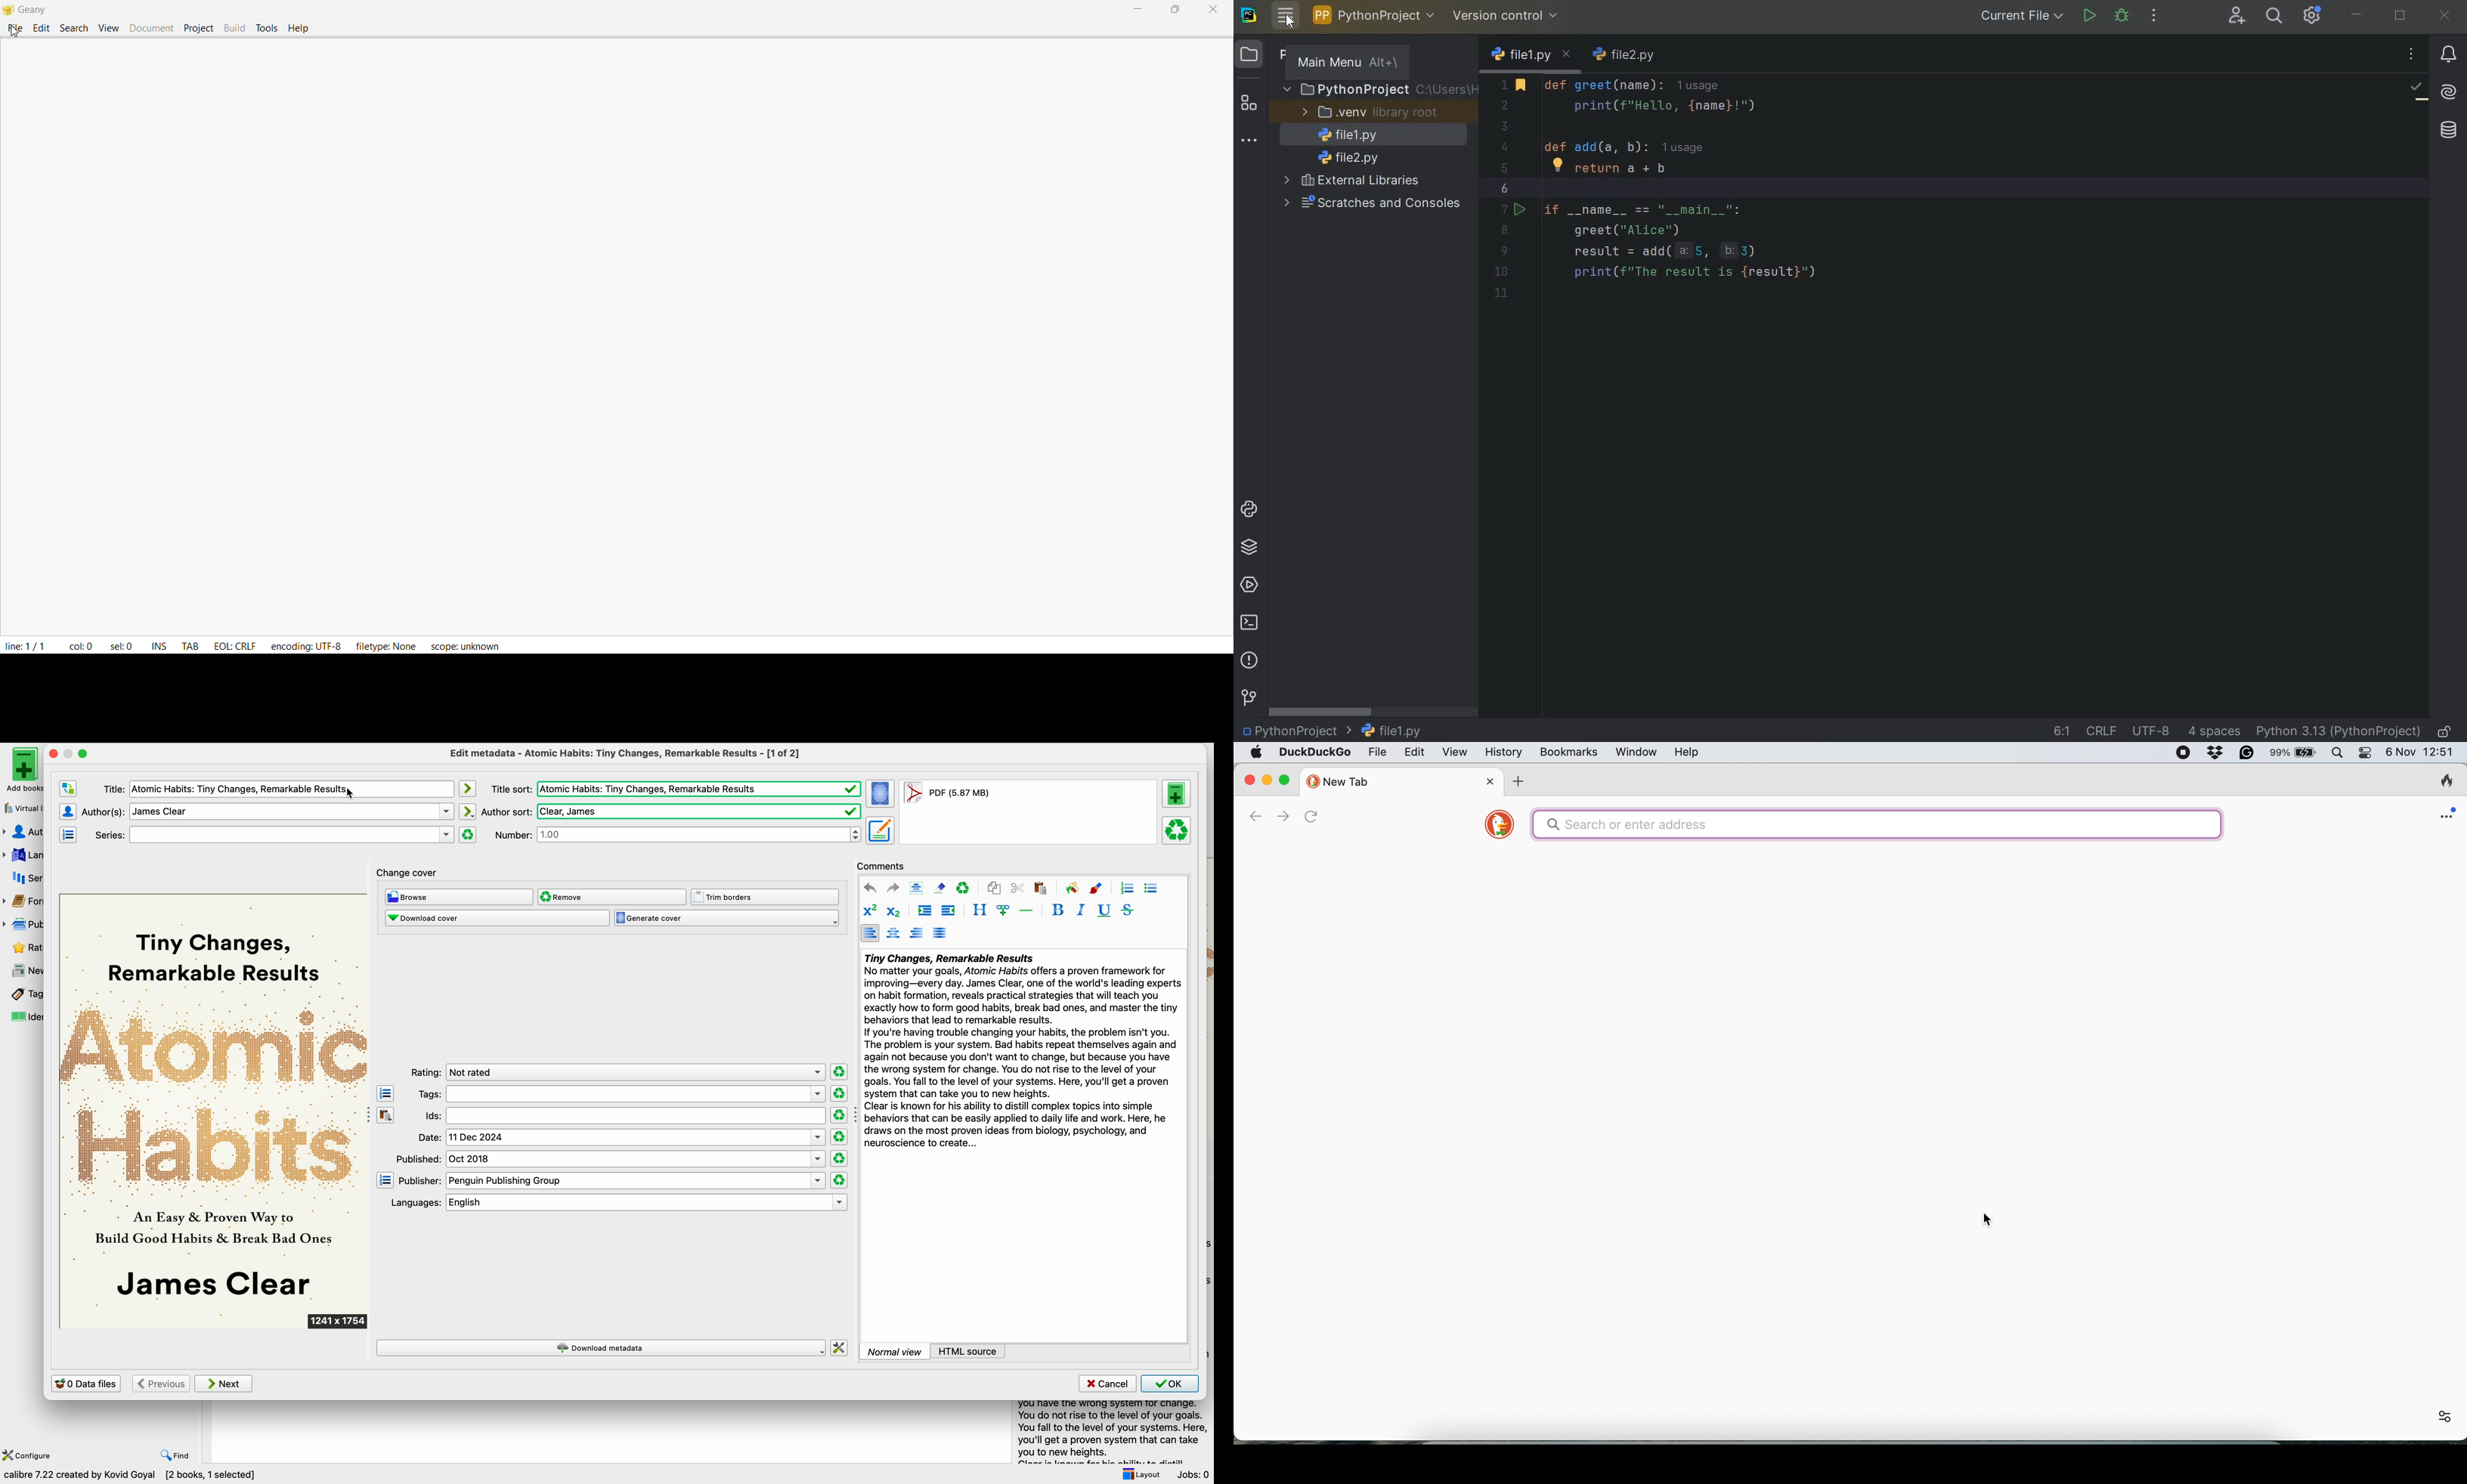 The image size is (2492, 1484). Describe the element at coordinates (614, 1203) in the screenshot. I see `languages: english` at that location.